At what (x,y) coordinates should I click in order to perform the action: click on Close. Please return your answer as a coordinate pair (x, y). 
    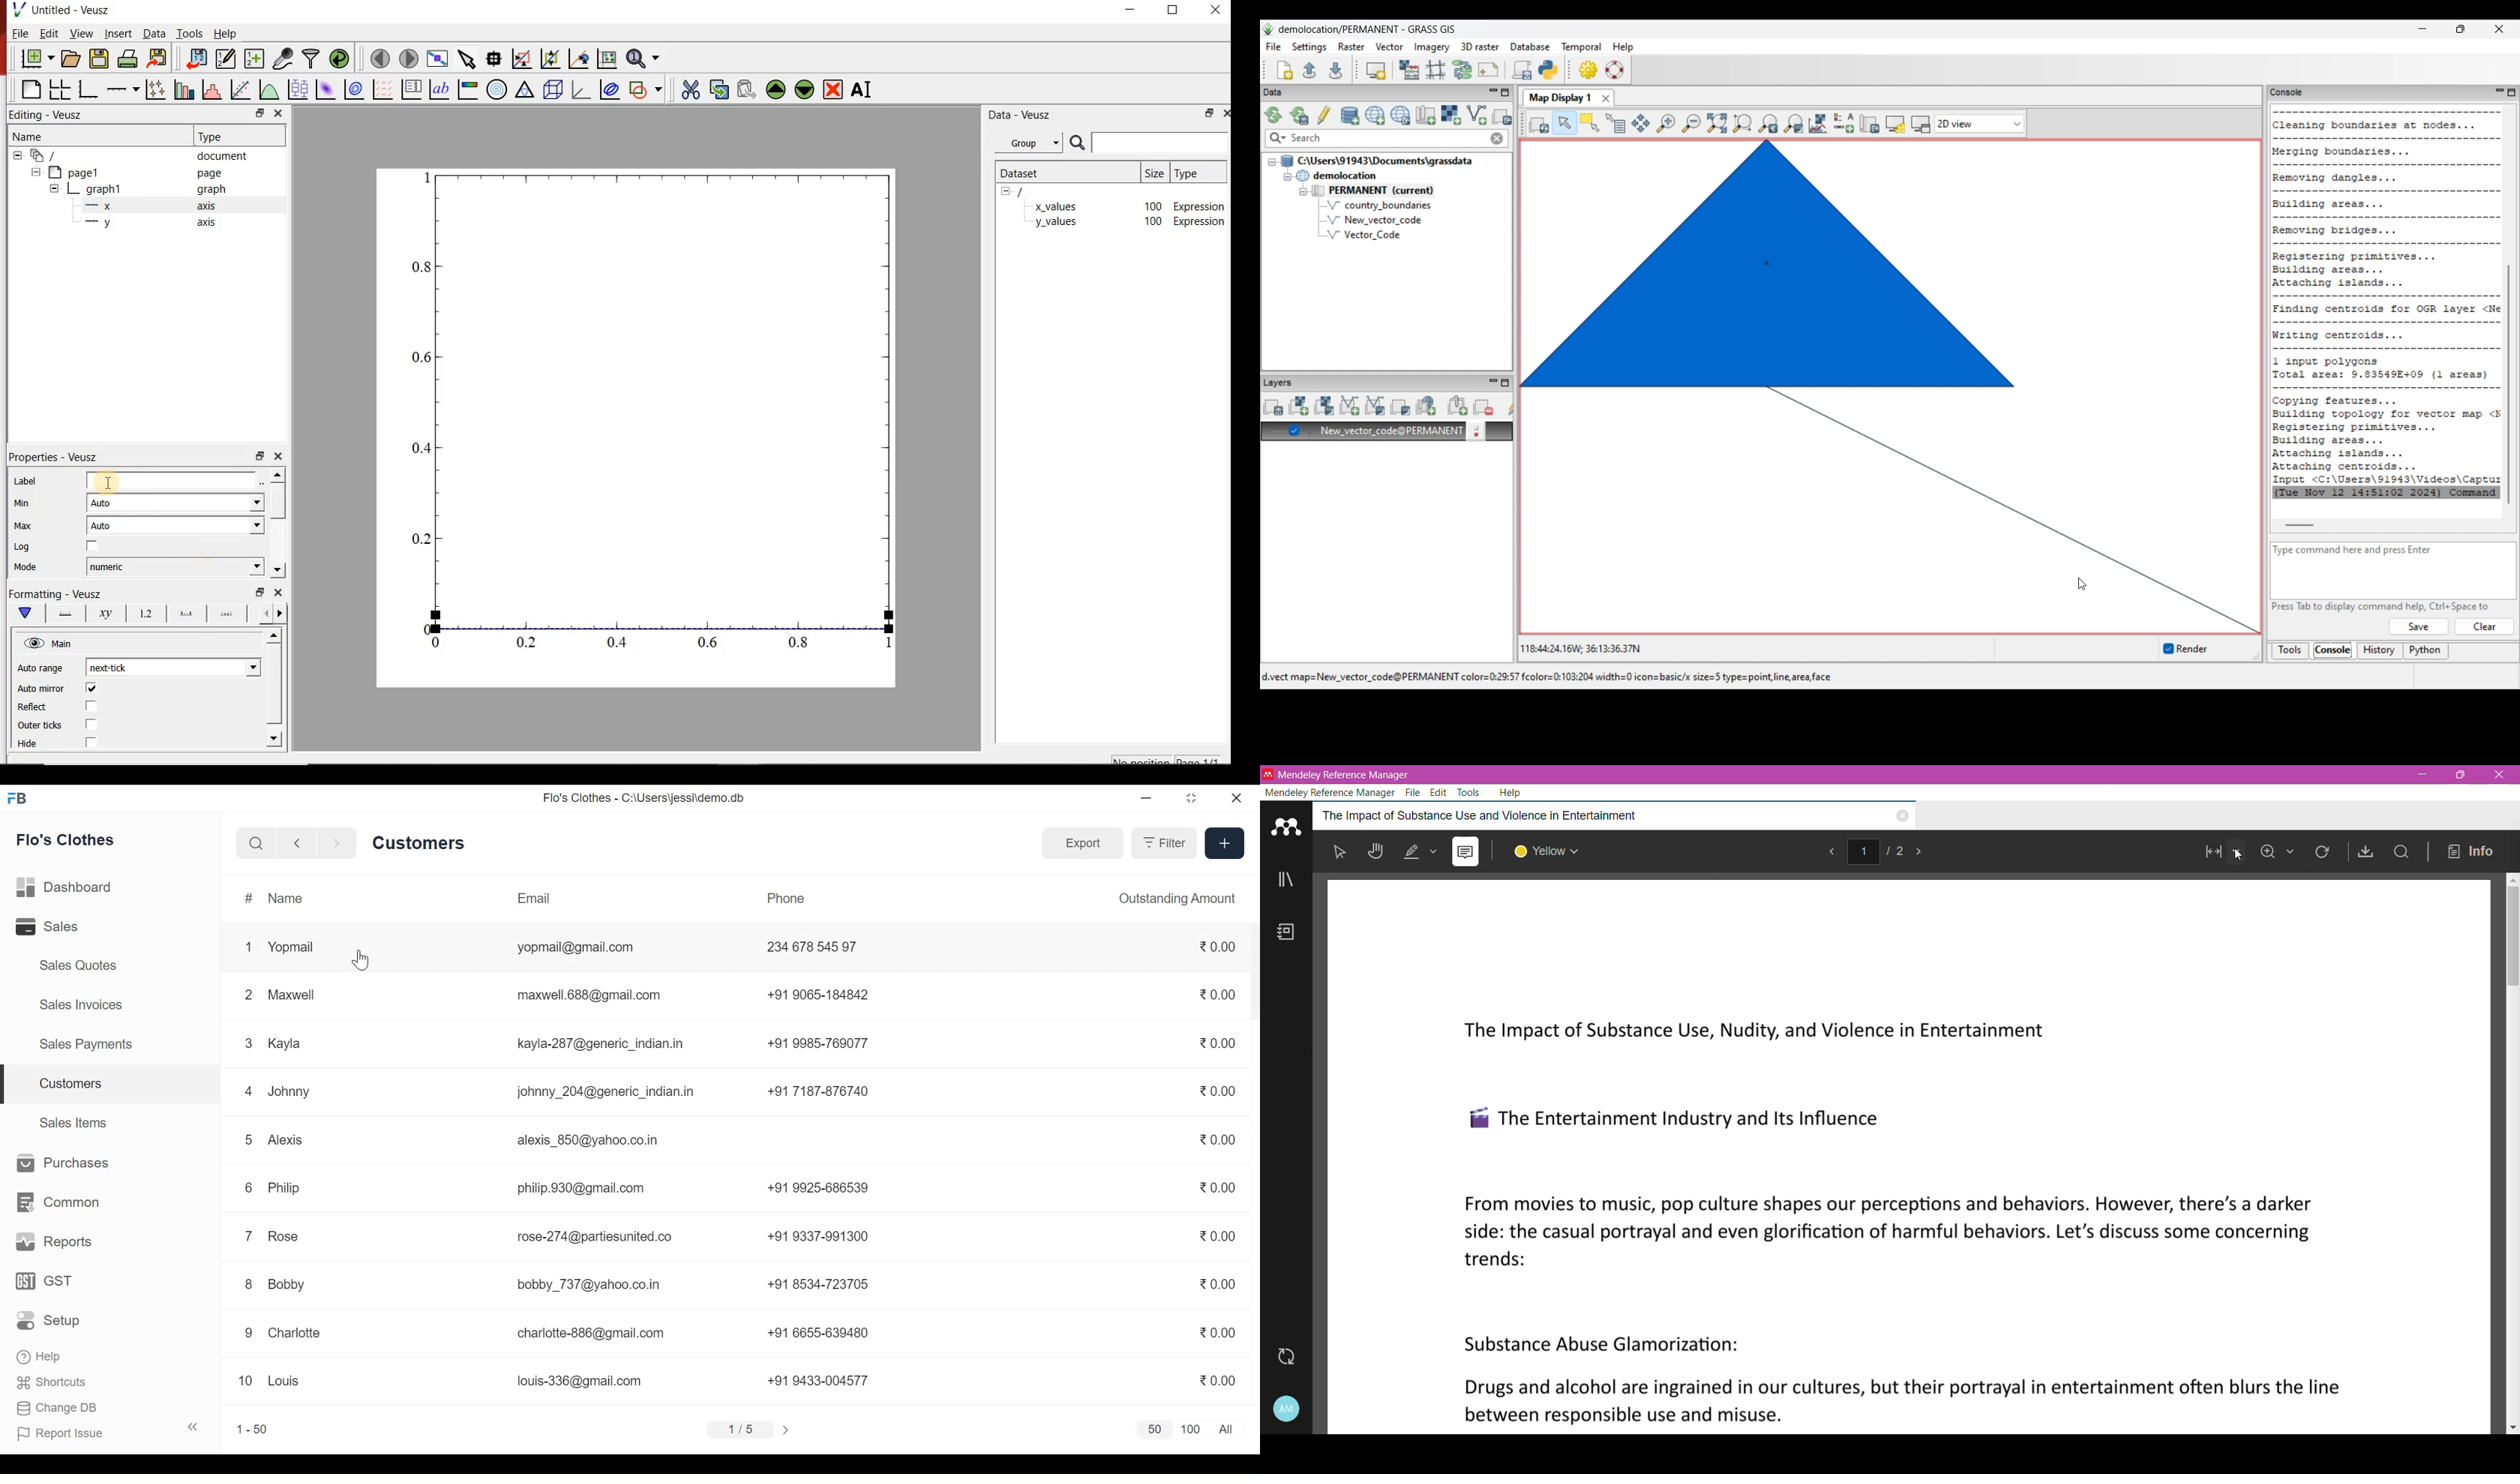
    Looking at the image, I should click on (2497, 775).